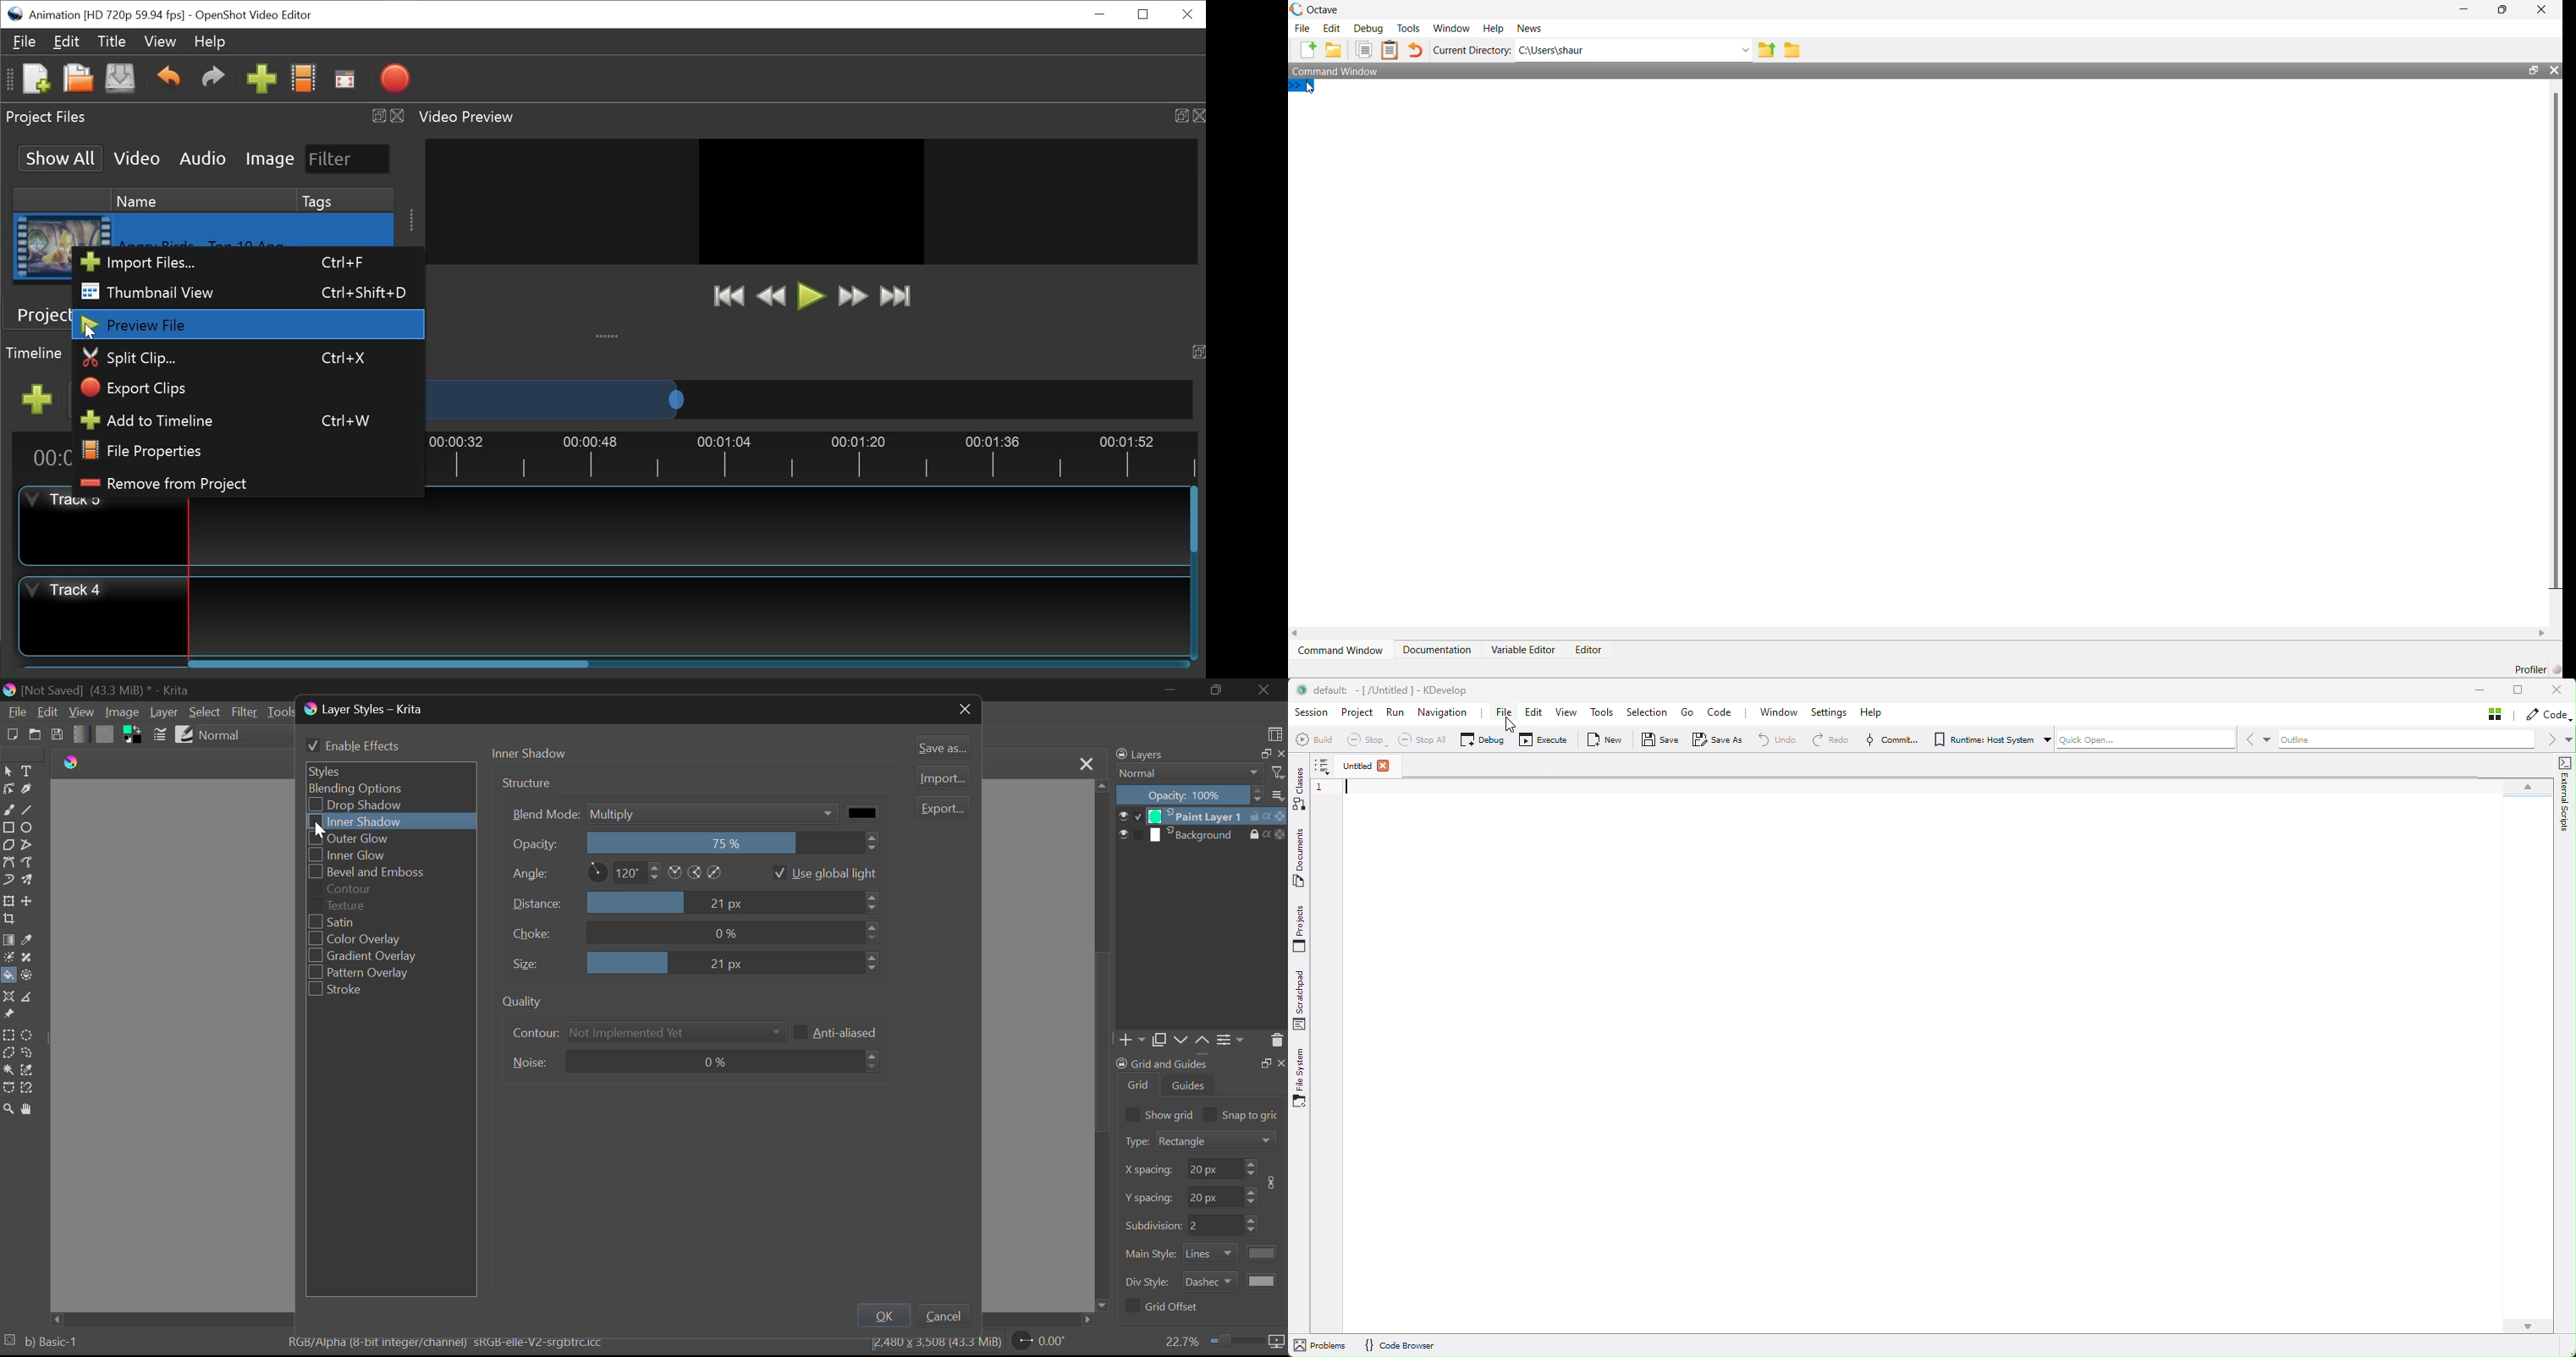  I want to click on move down, so click(1103, 1303).